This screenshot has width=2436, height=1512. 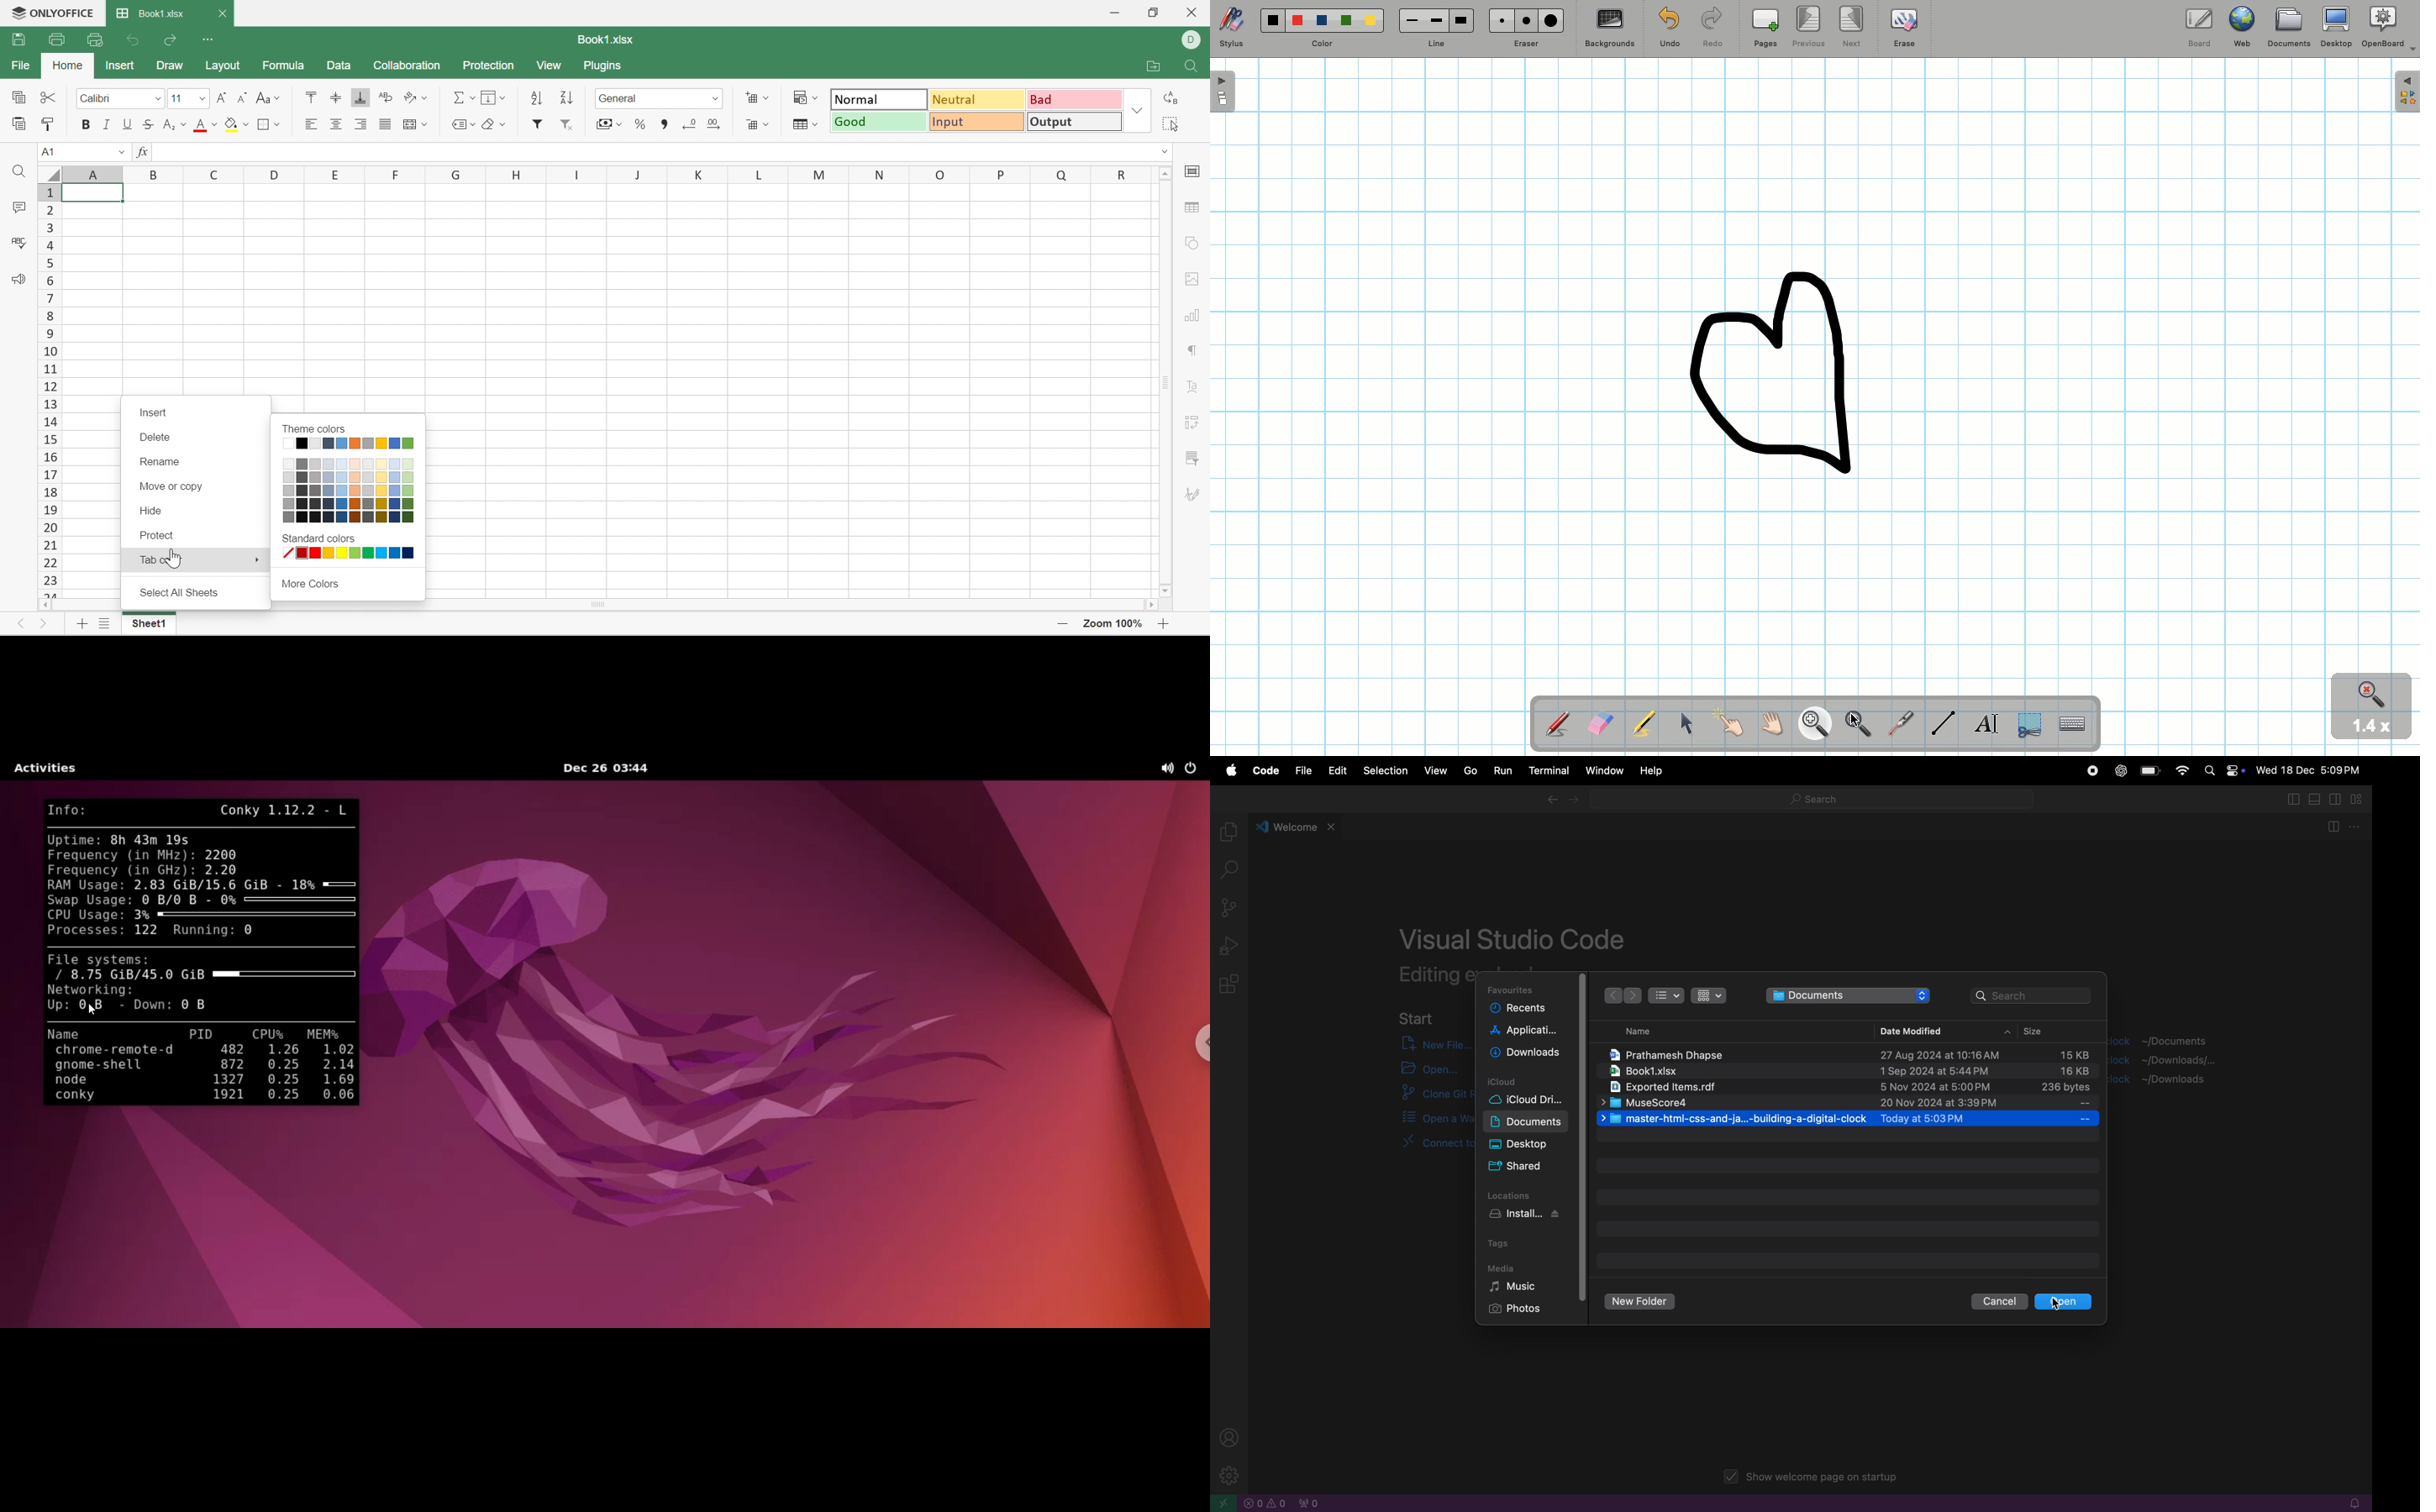 I want to click on View, so click(x=551, y=66).